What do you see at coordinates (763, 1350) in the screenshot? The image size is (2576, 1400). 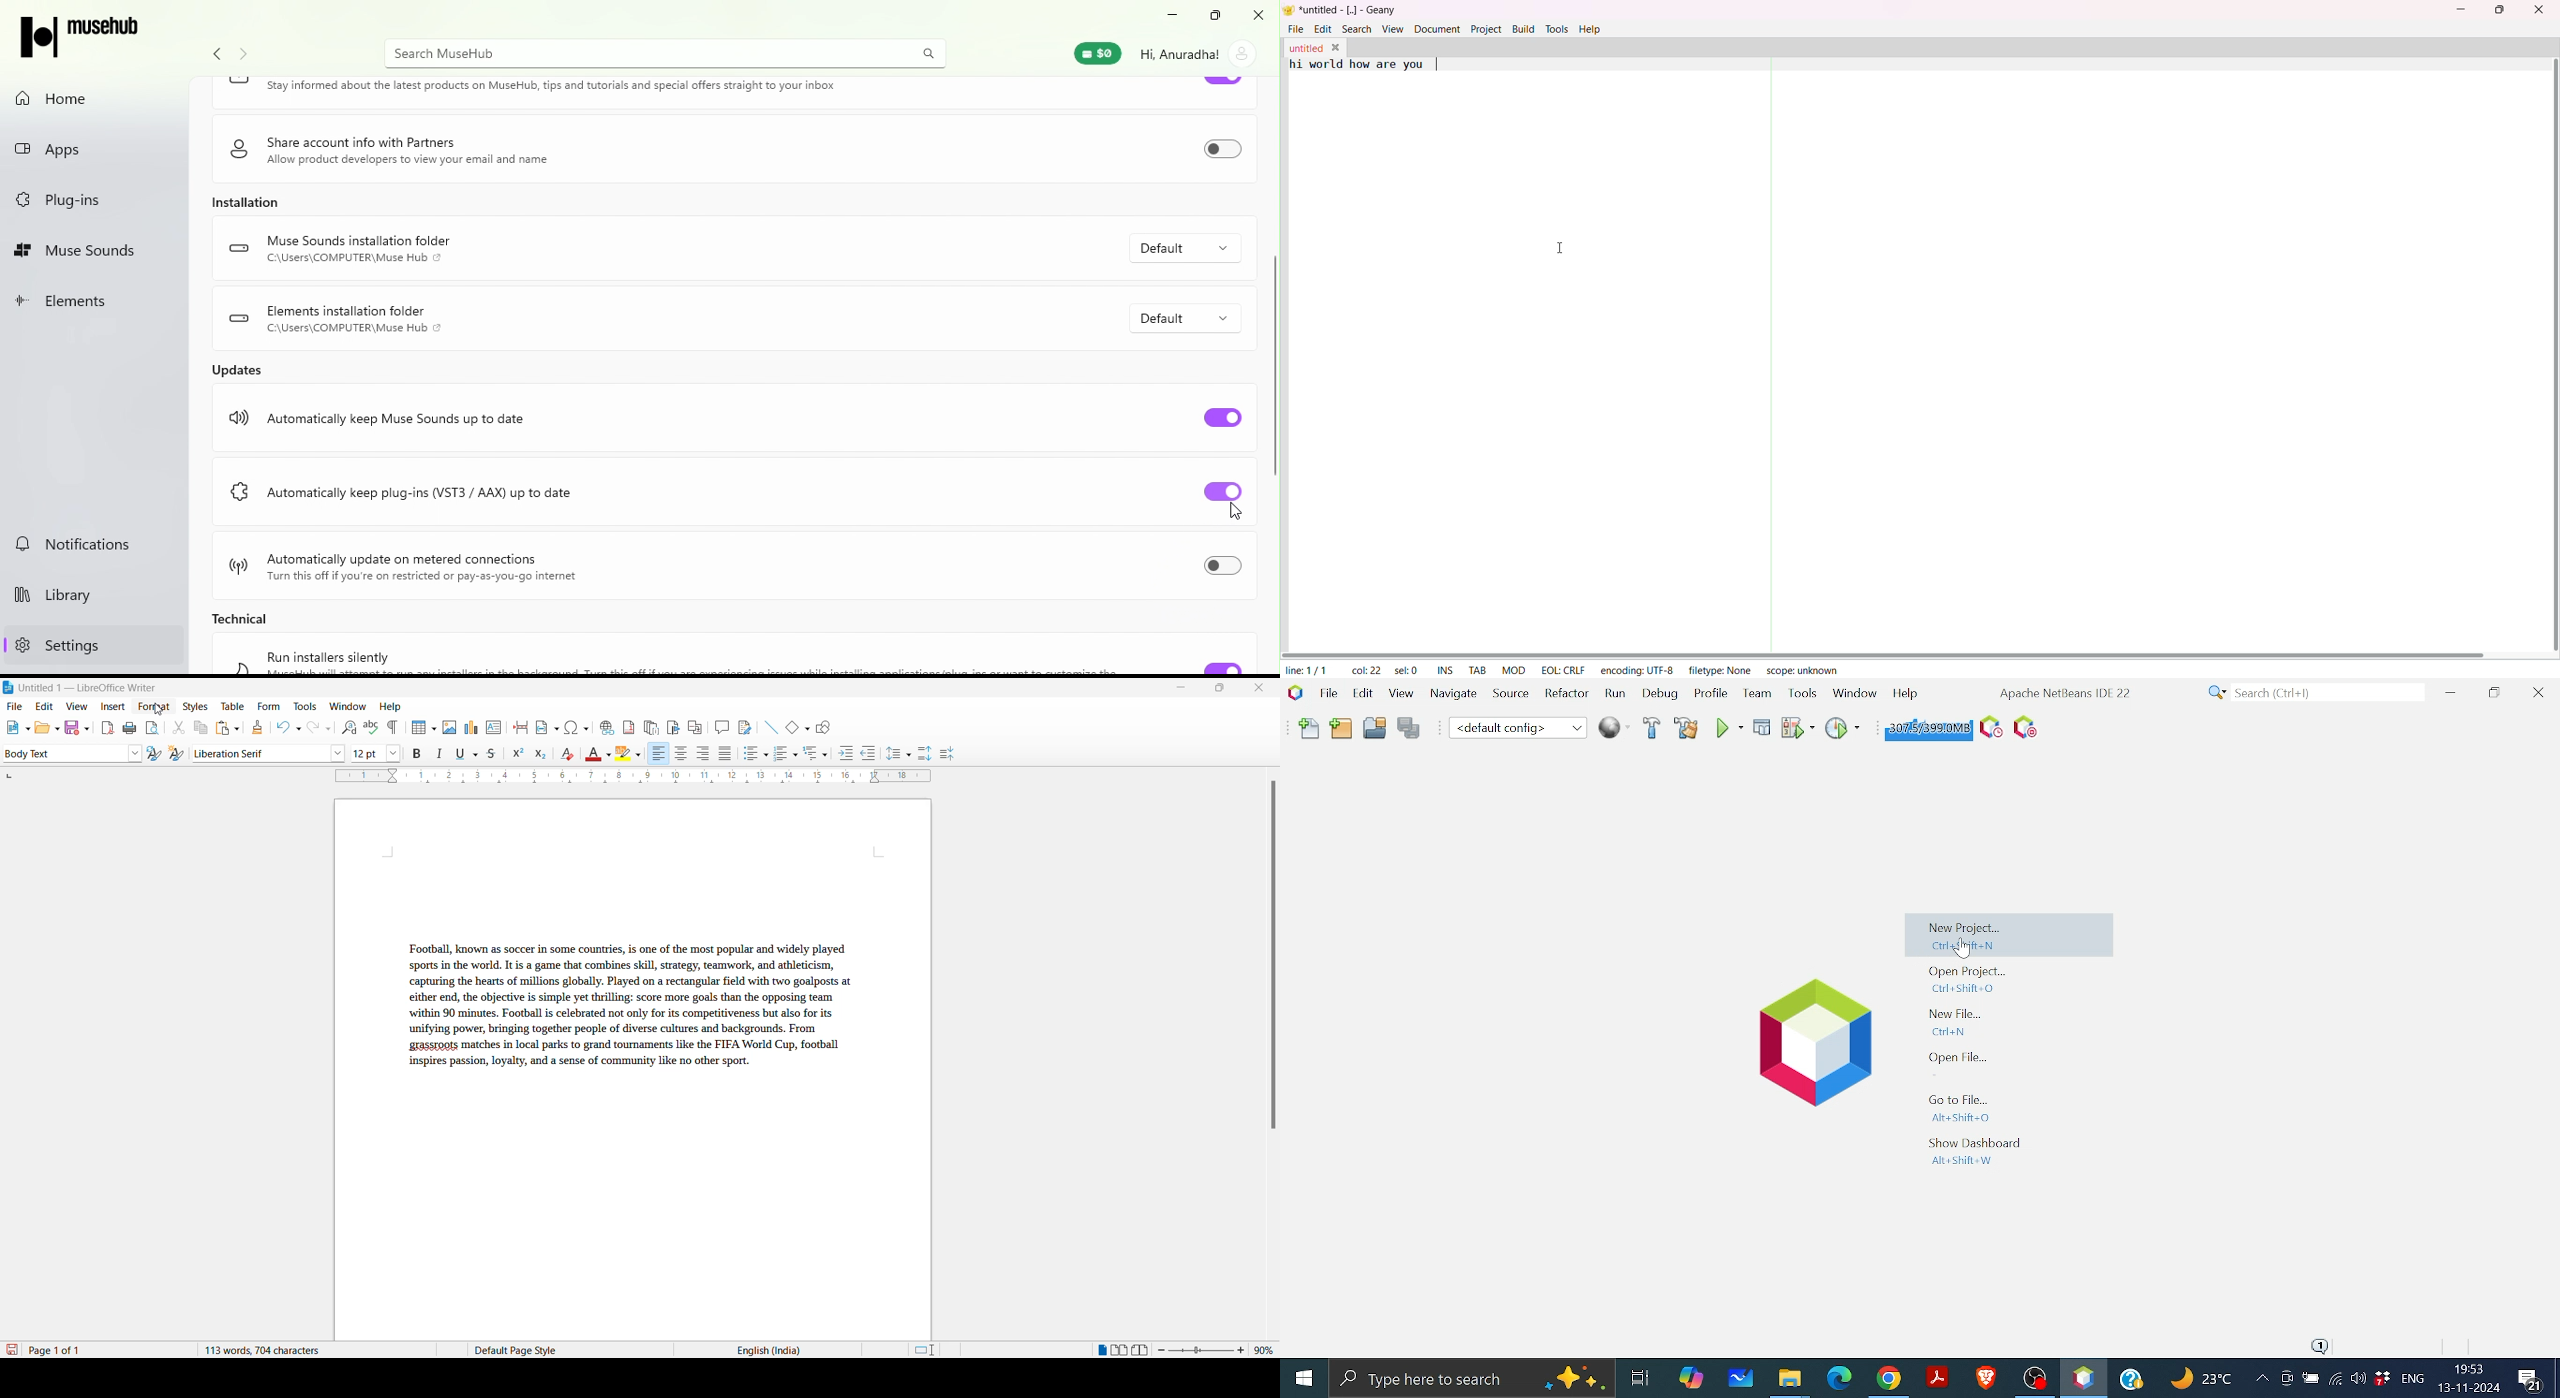 I see `text language` at bounding box center [763, 1350].